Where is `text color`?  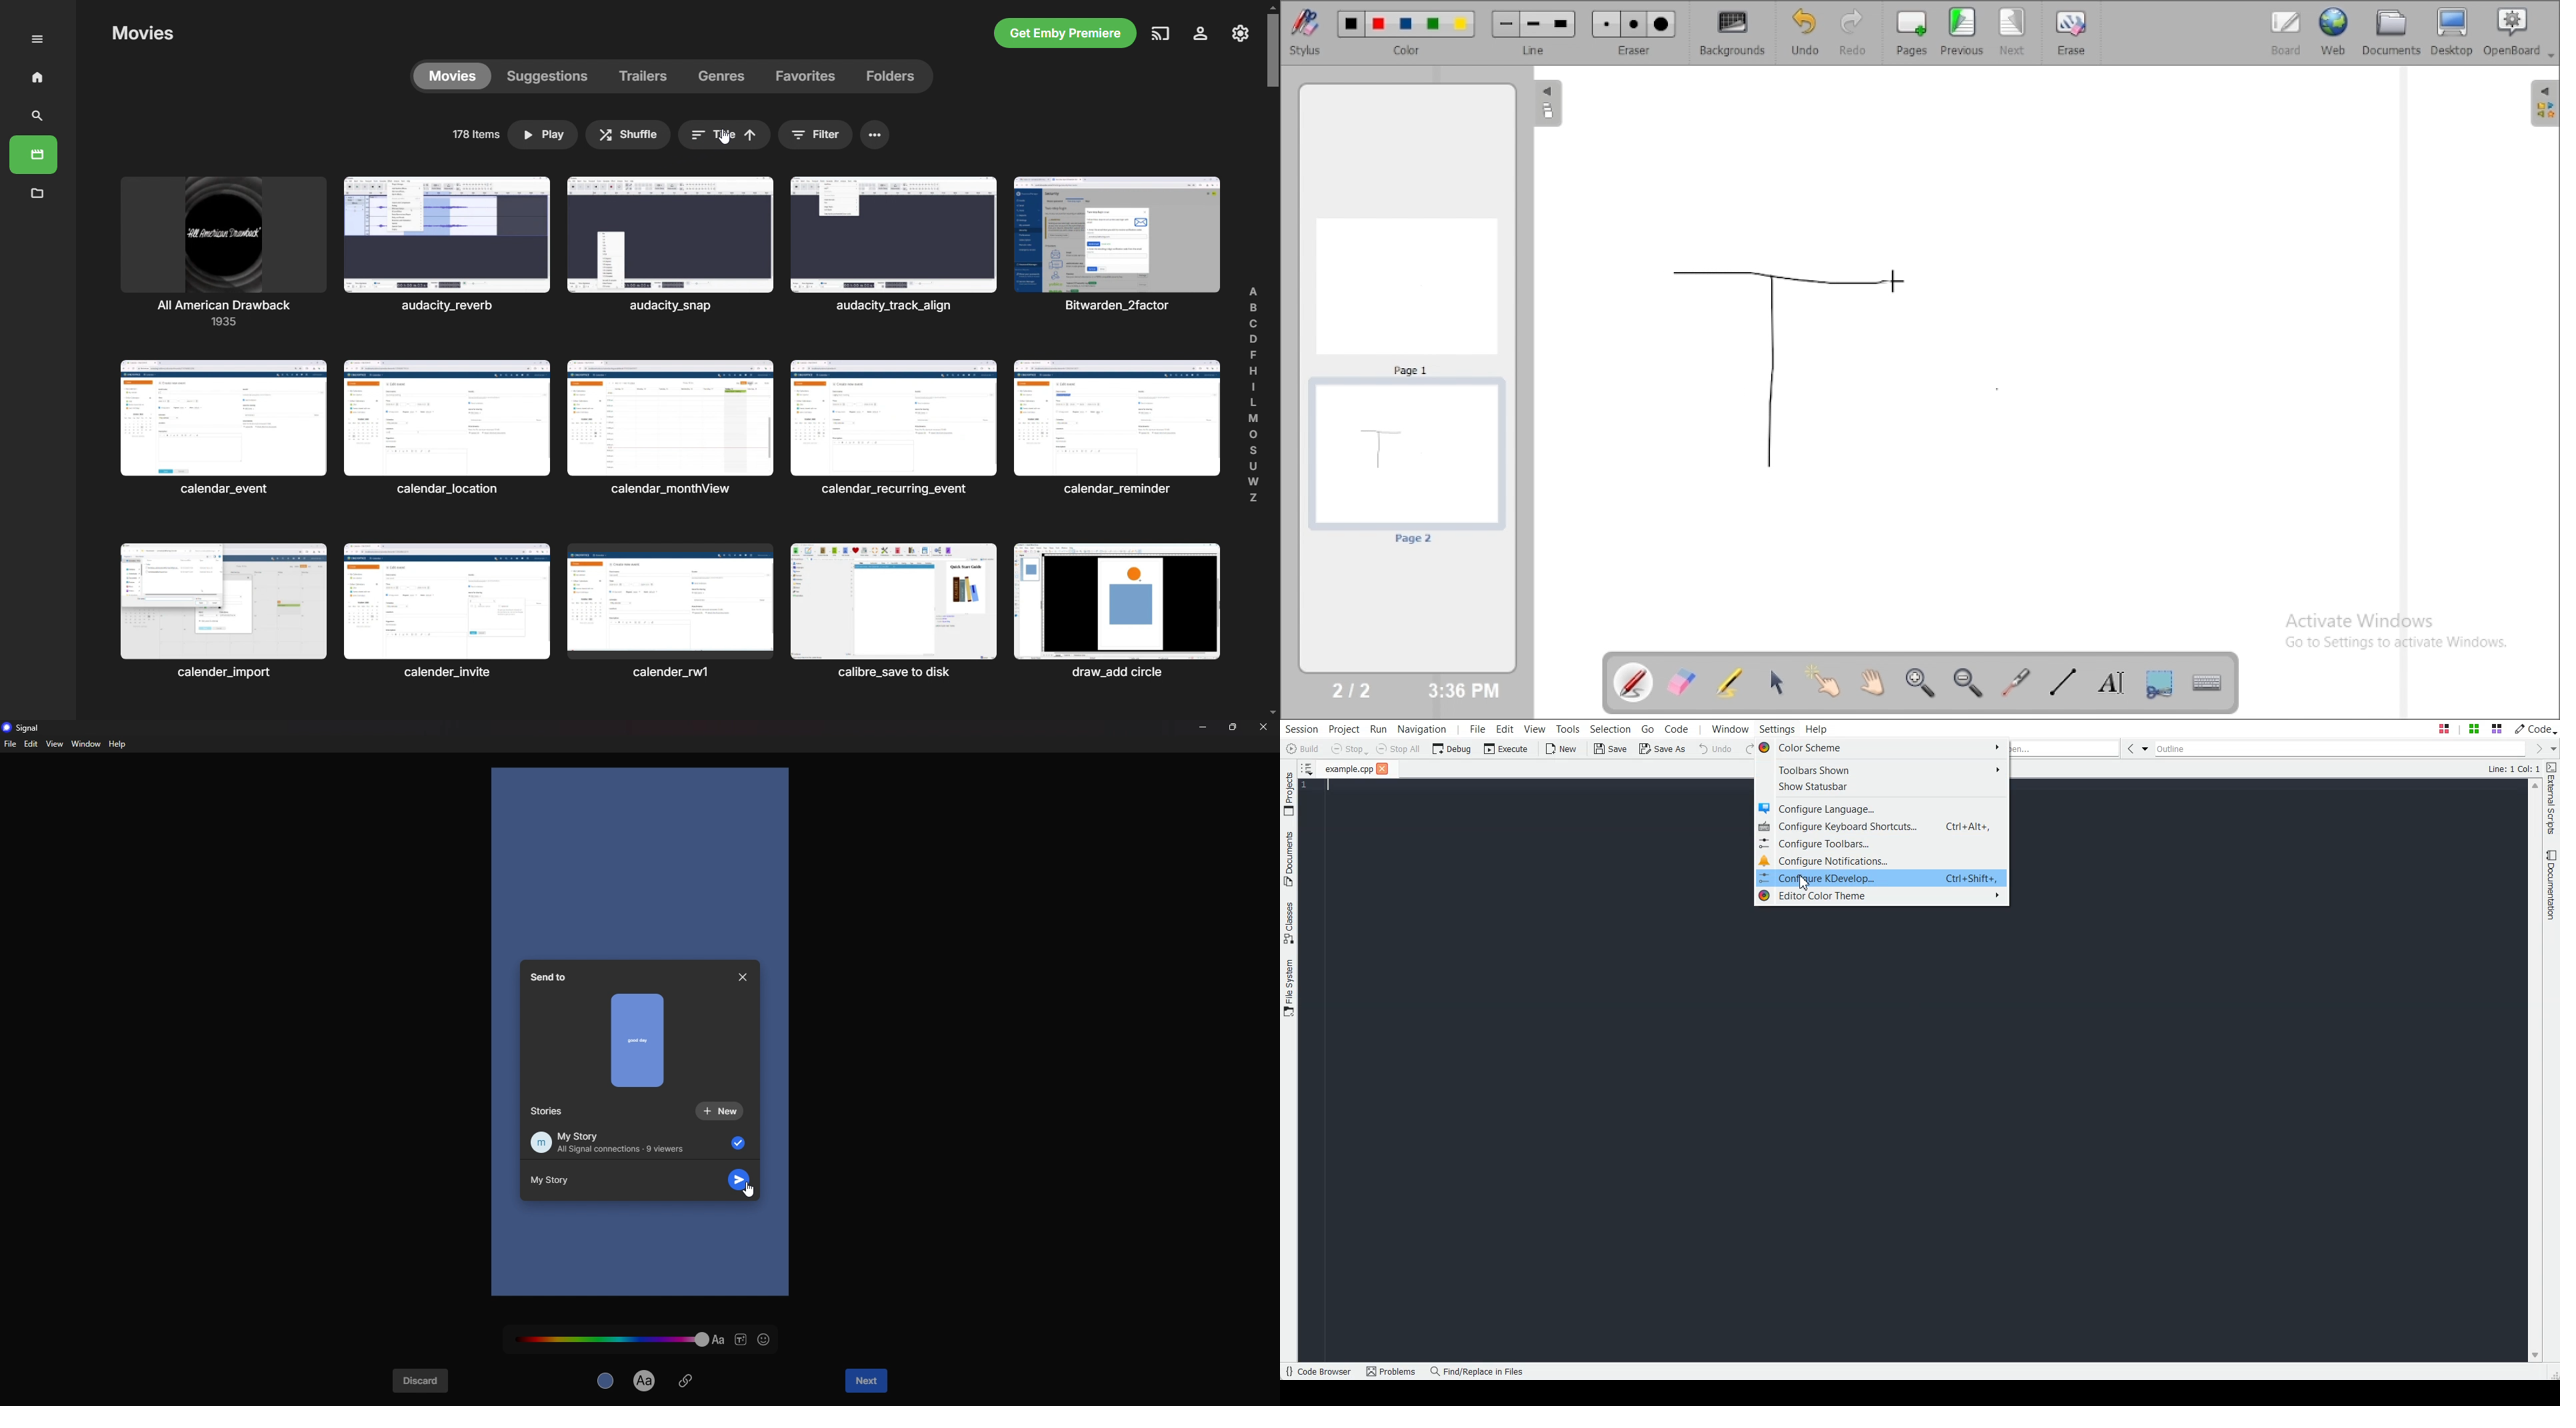 text color is located at coordinates (610, 1339).